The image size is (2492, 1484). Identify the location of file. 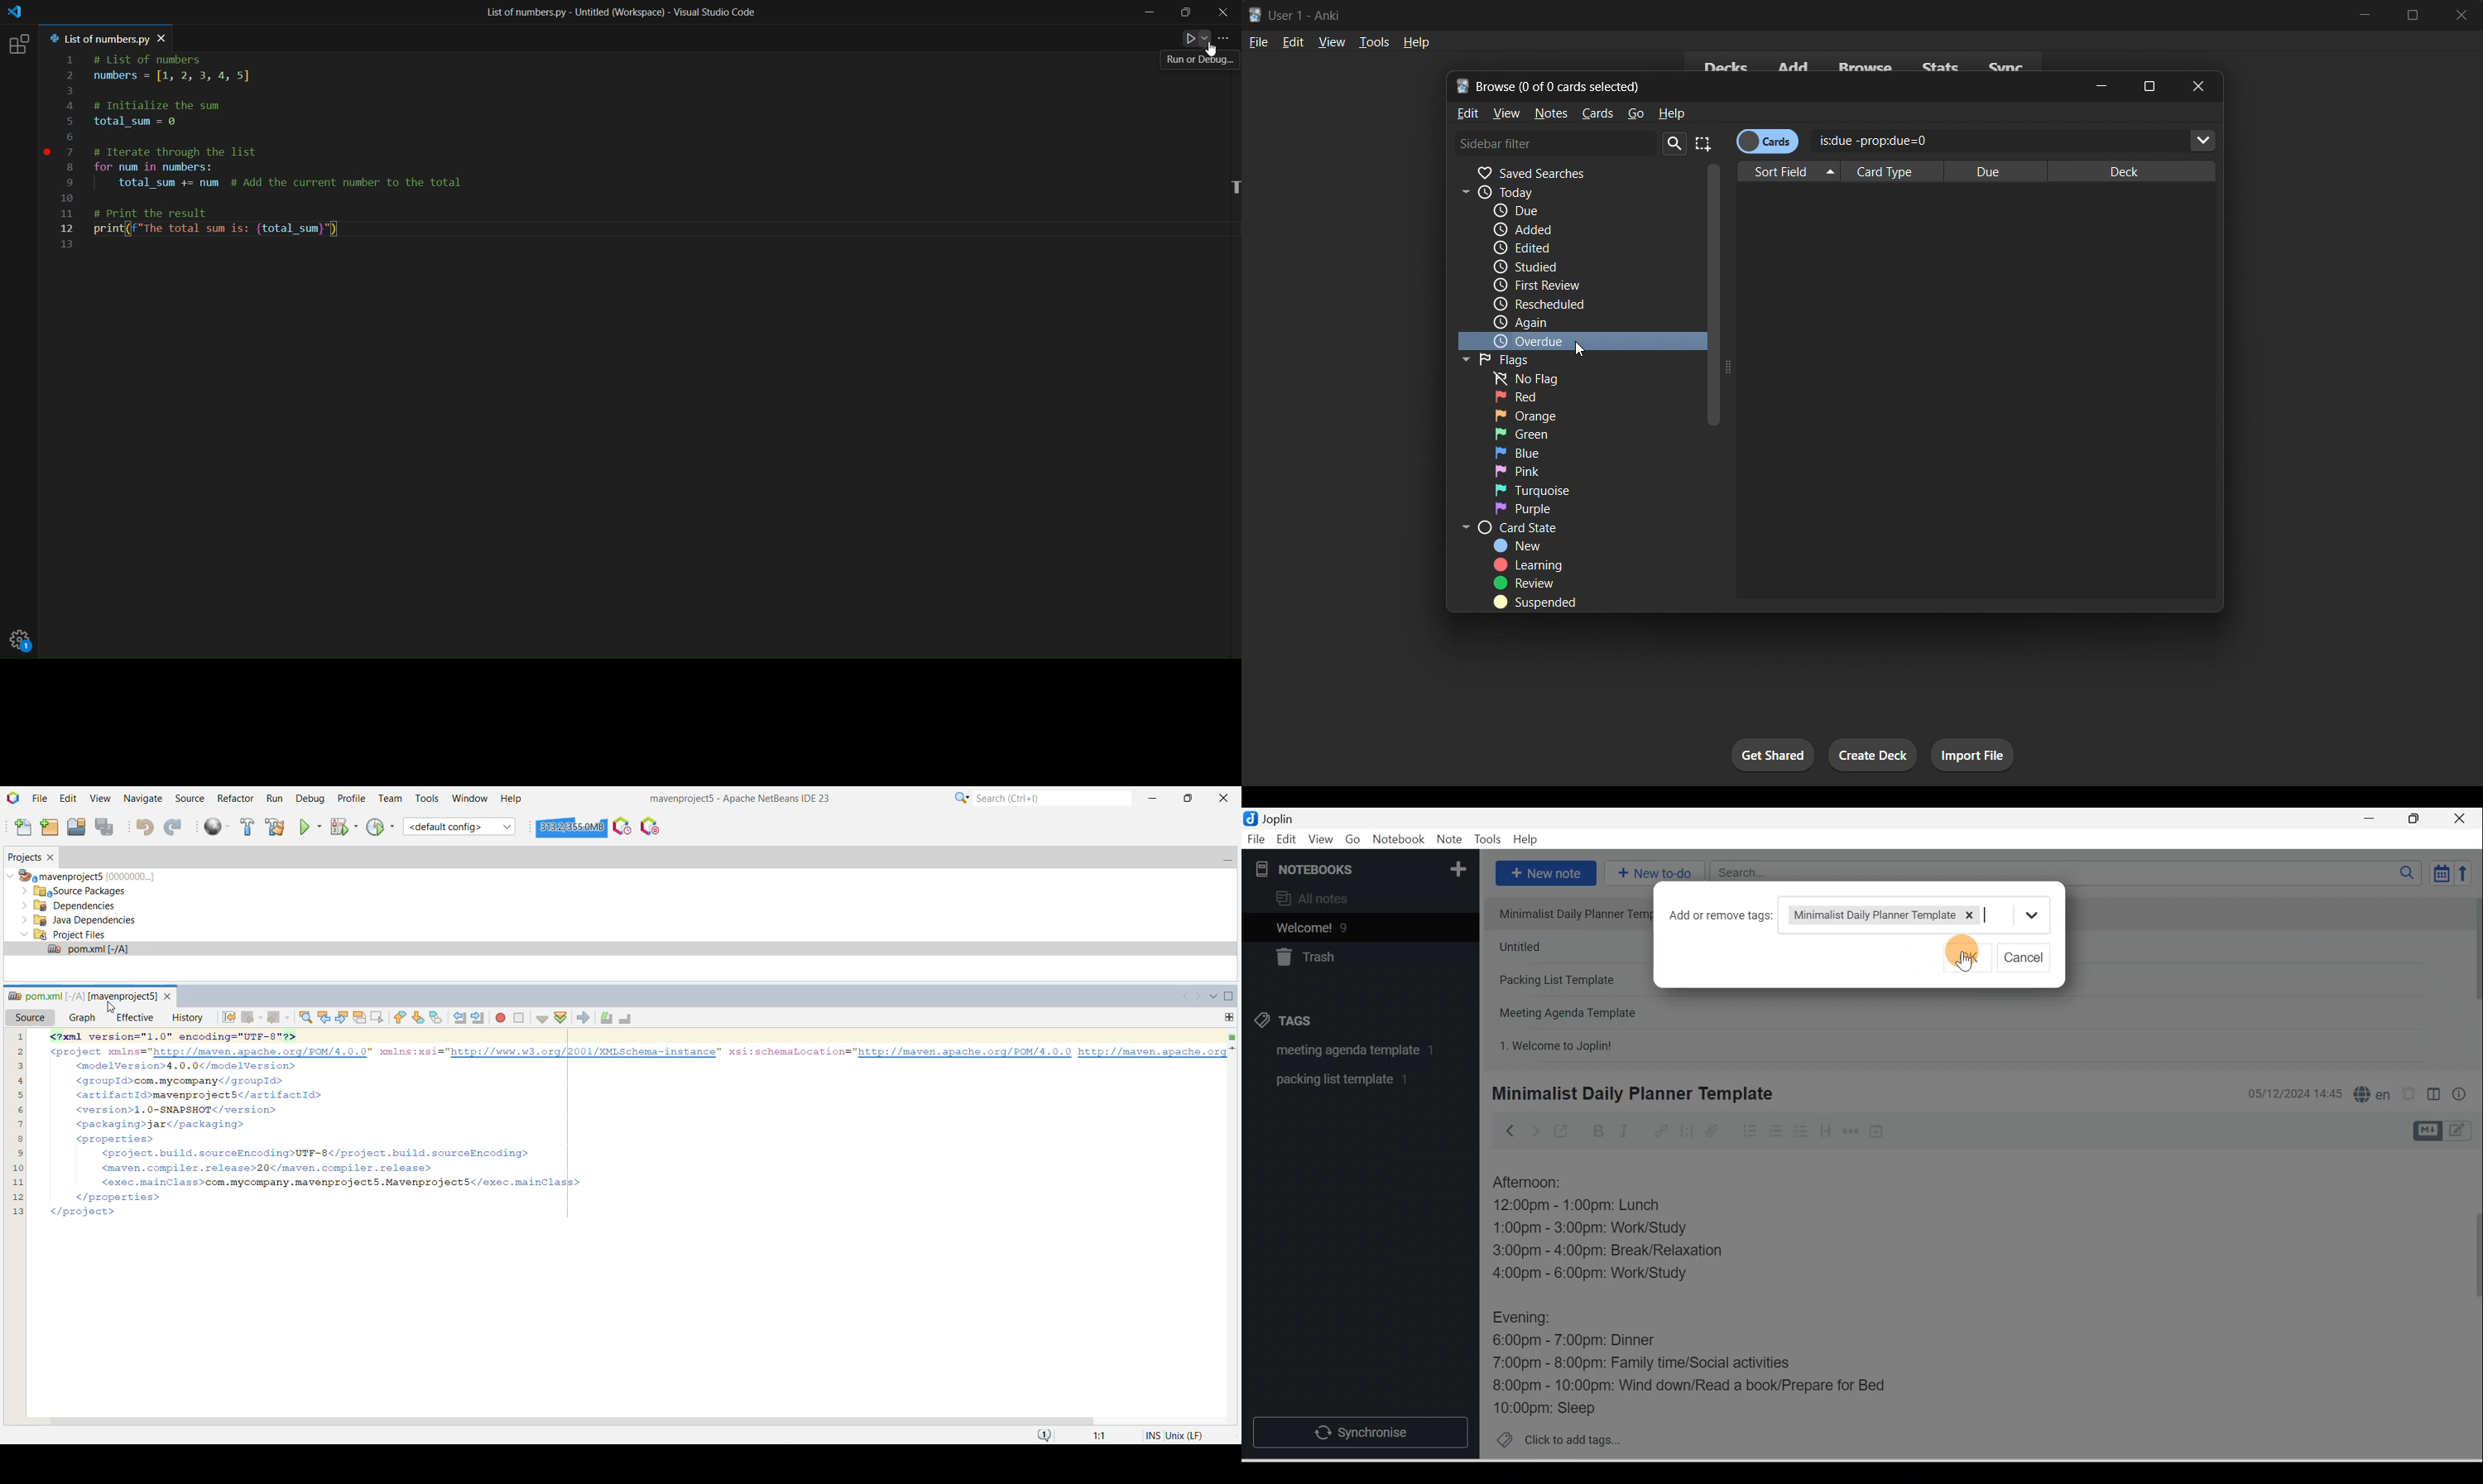
(1258, 41).